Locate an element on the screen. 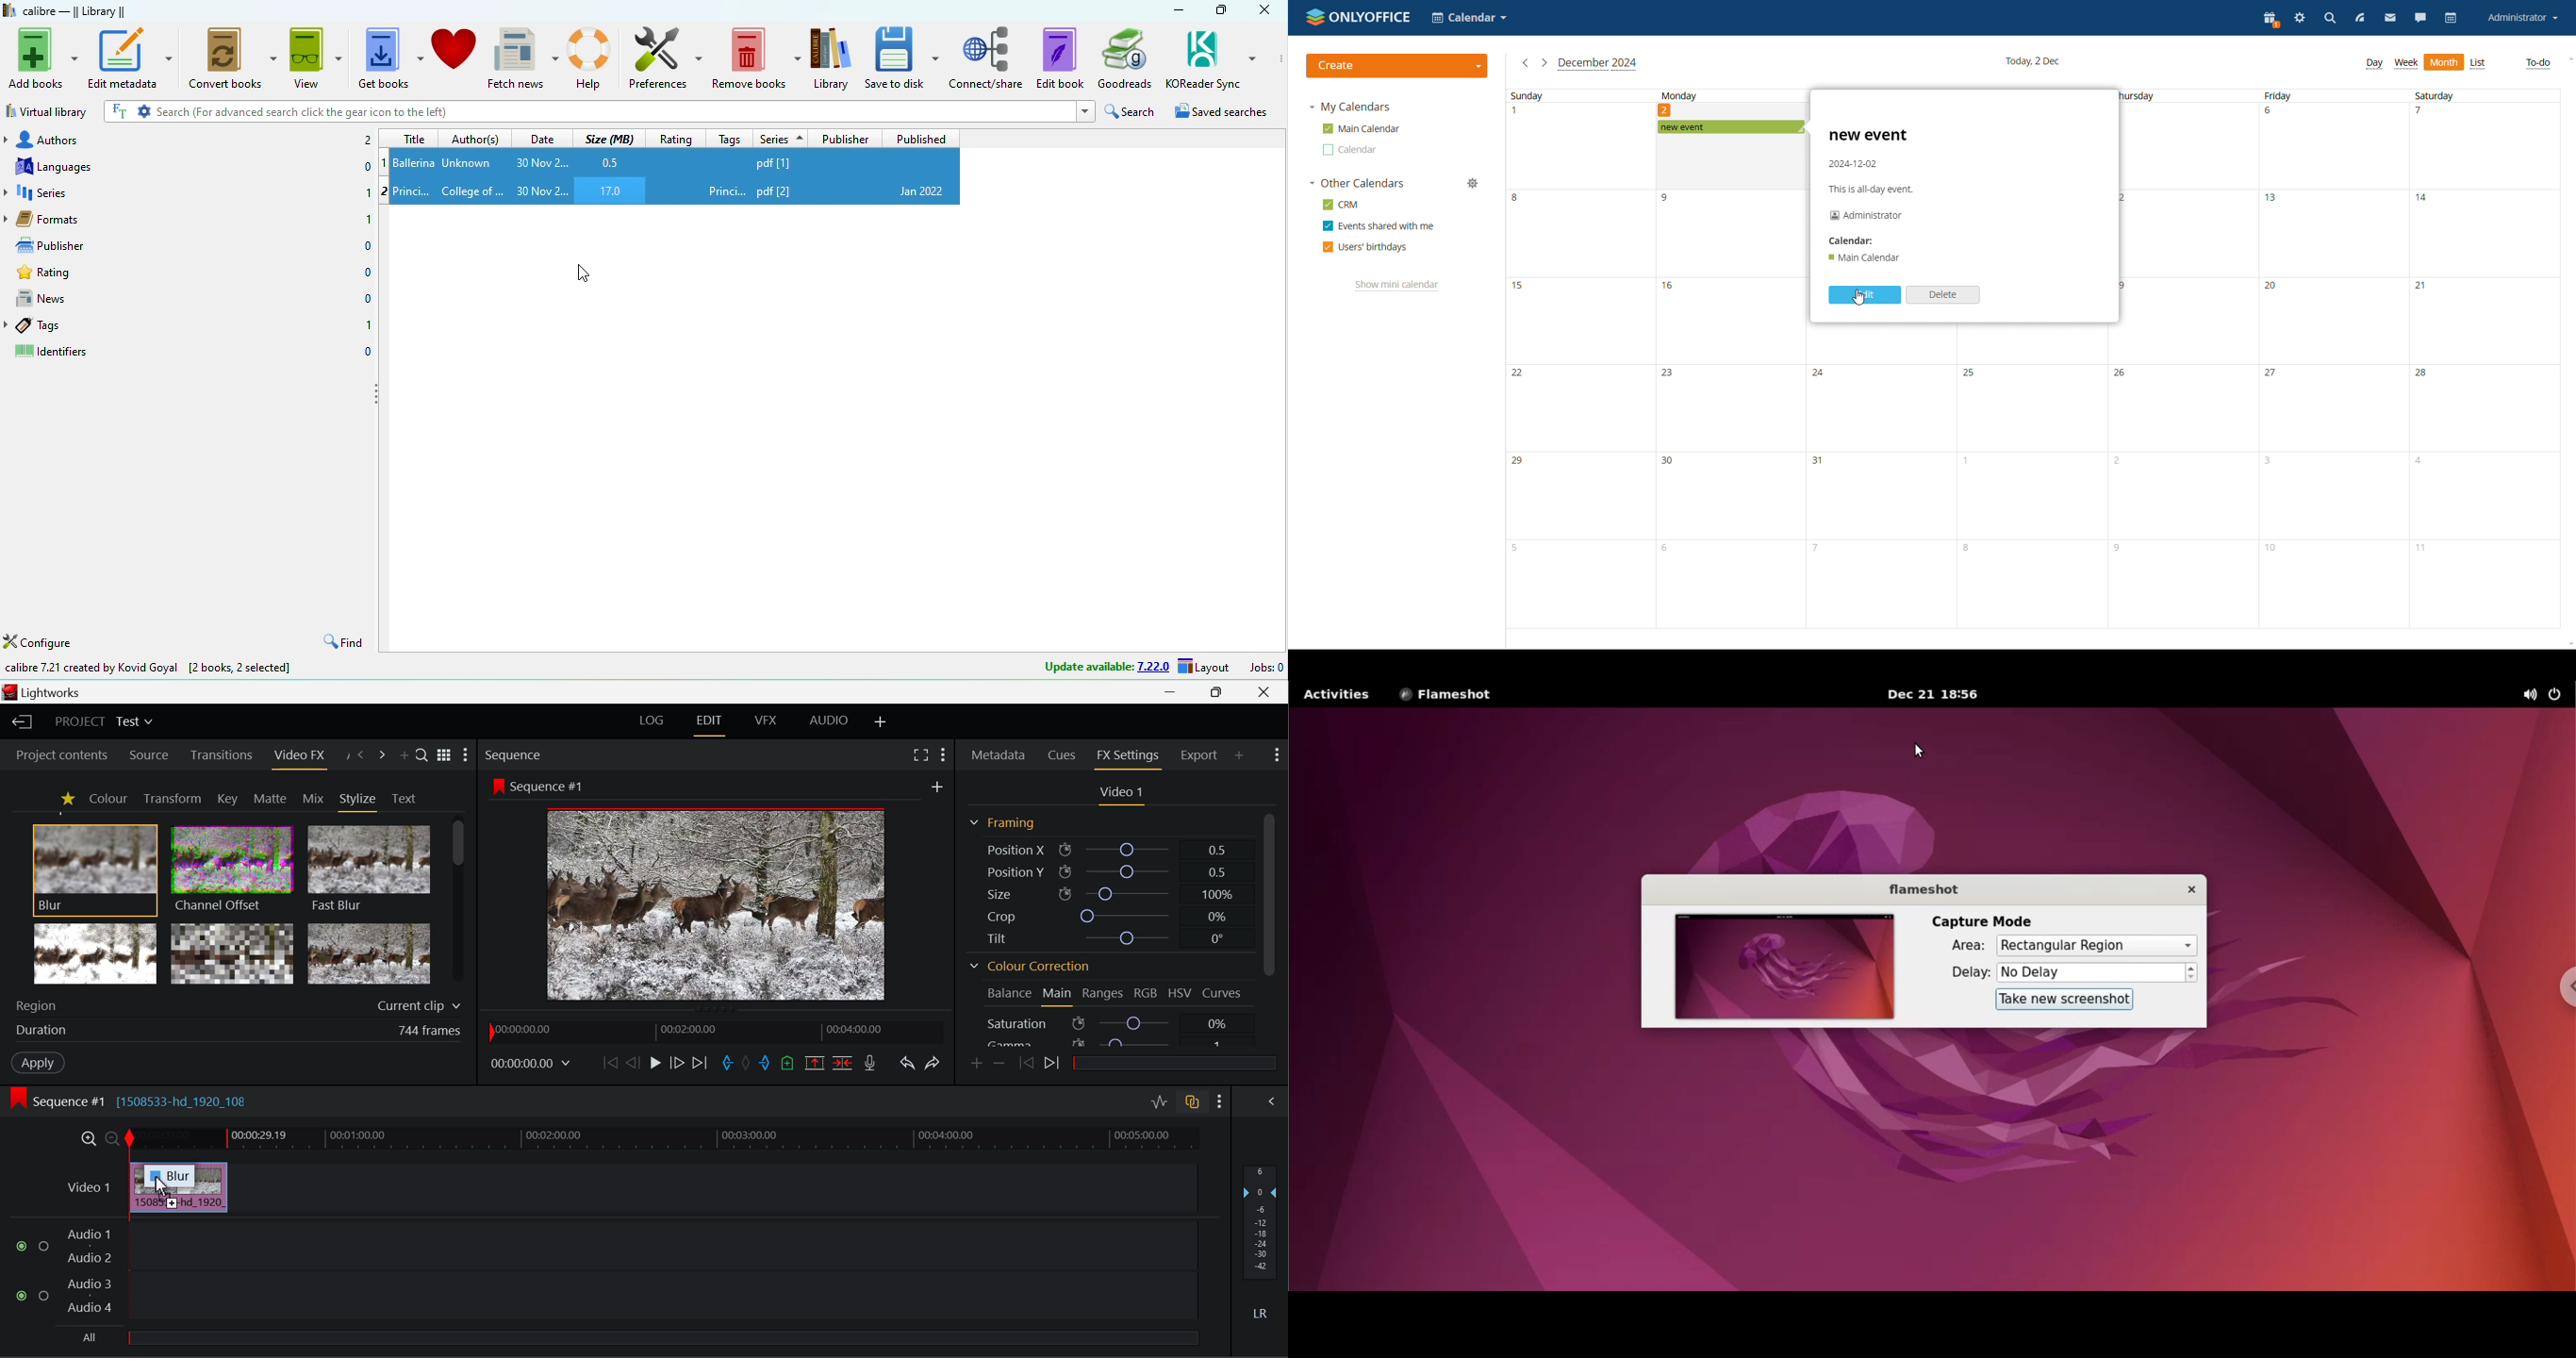 The width and height of the screenshot is (2576, 1372). Tilt is located at coordinates (1104, 940).